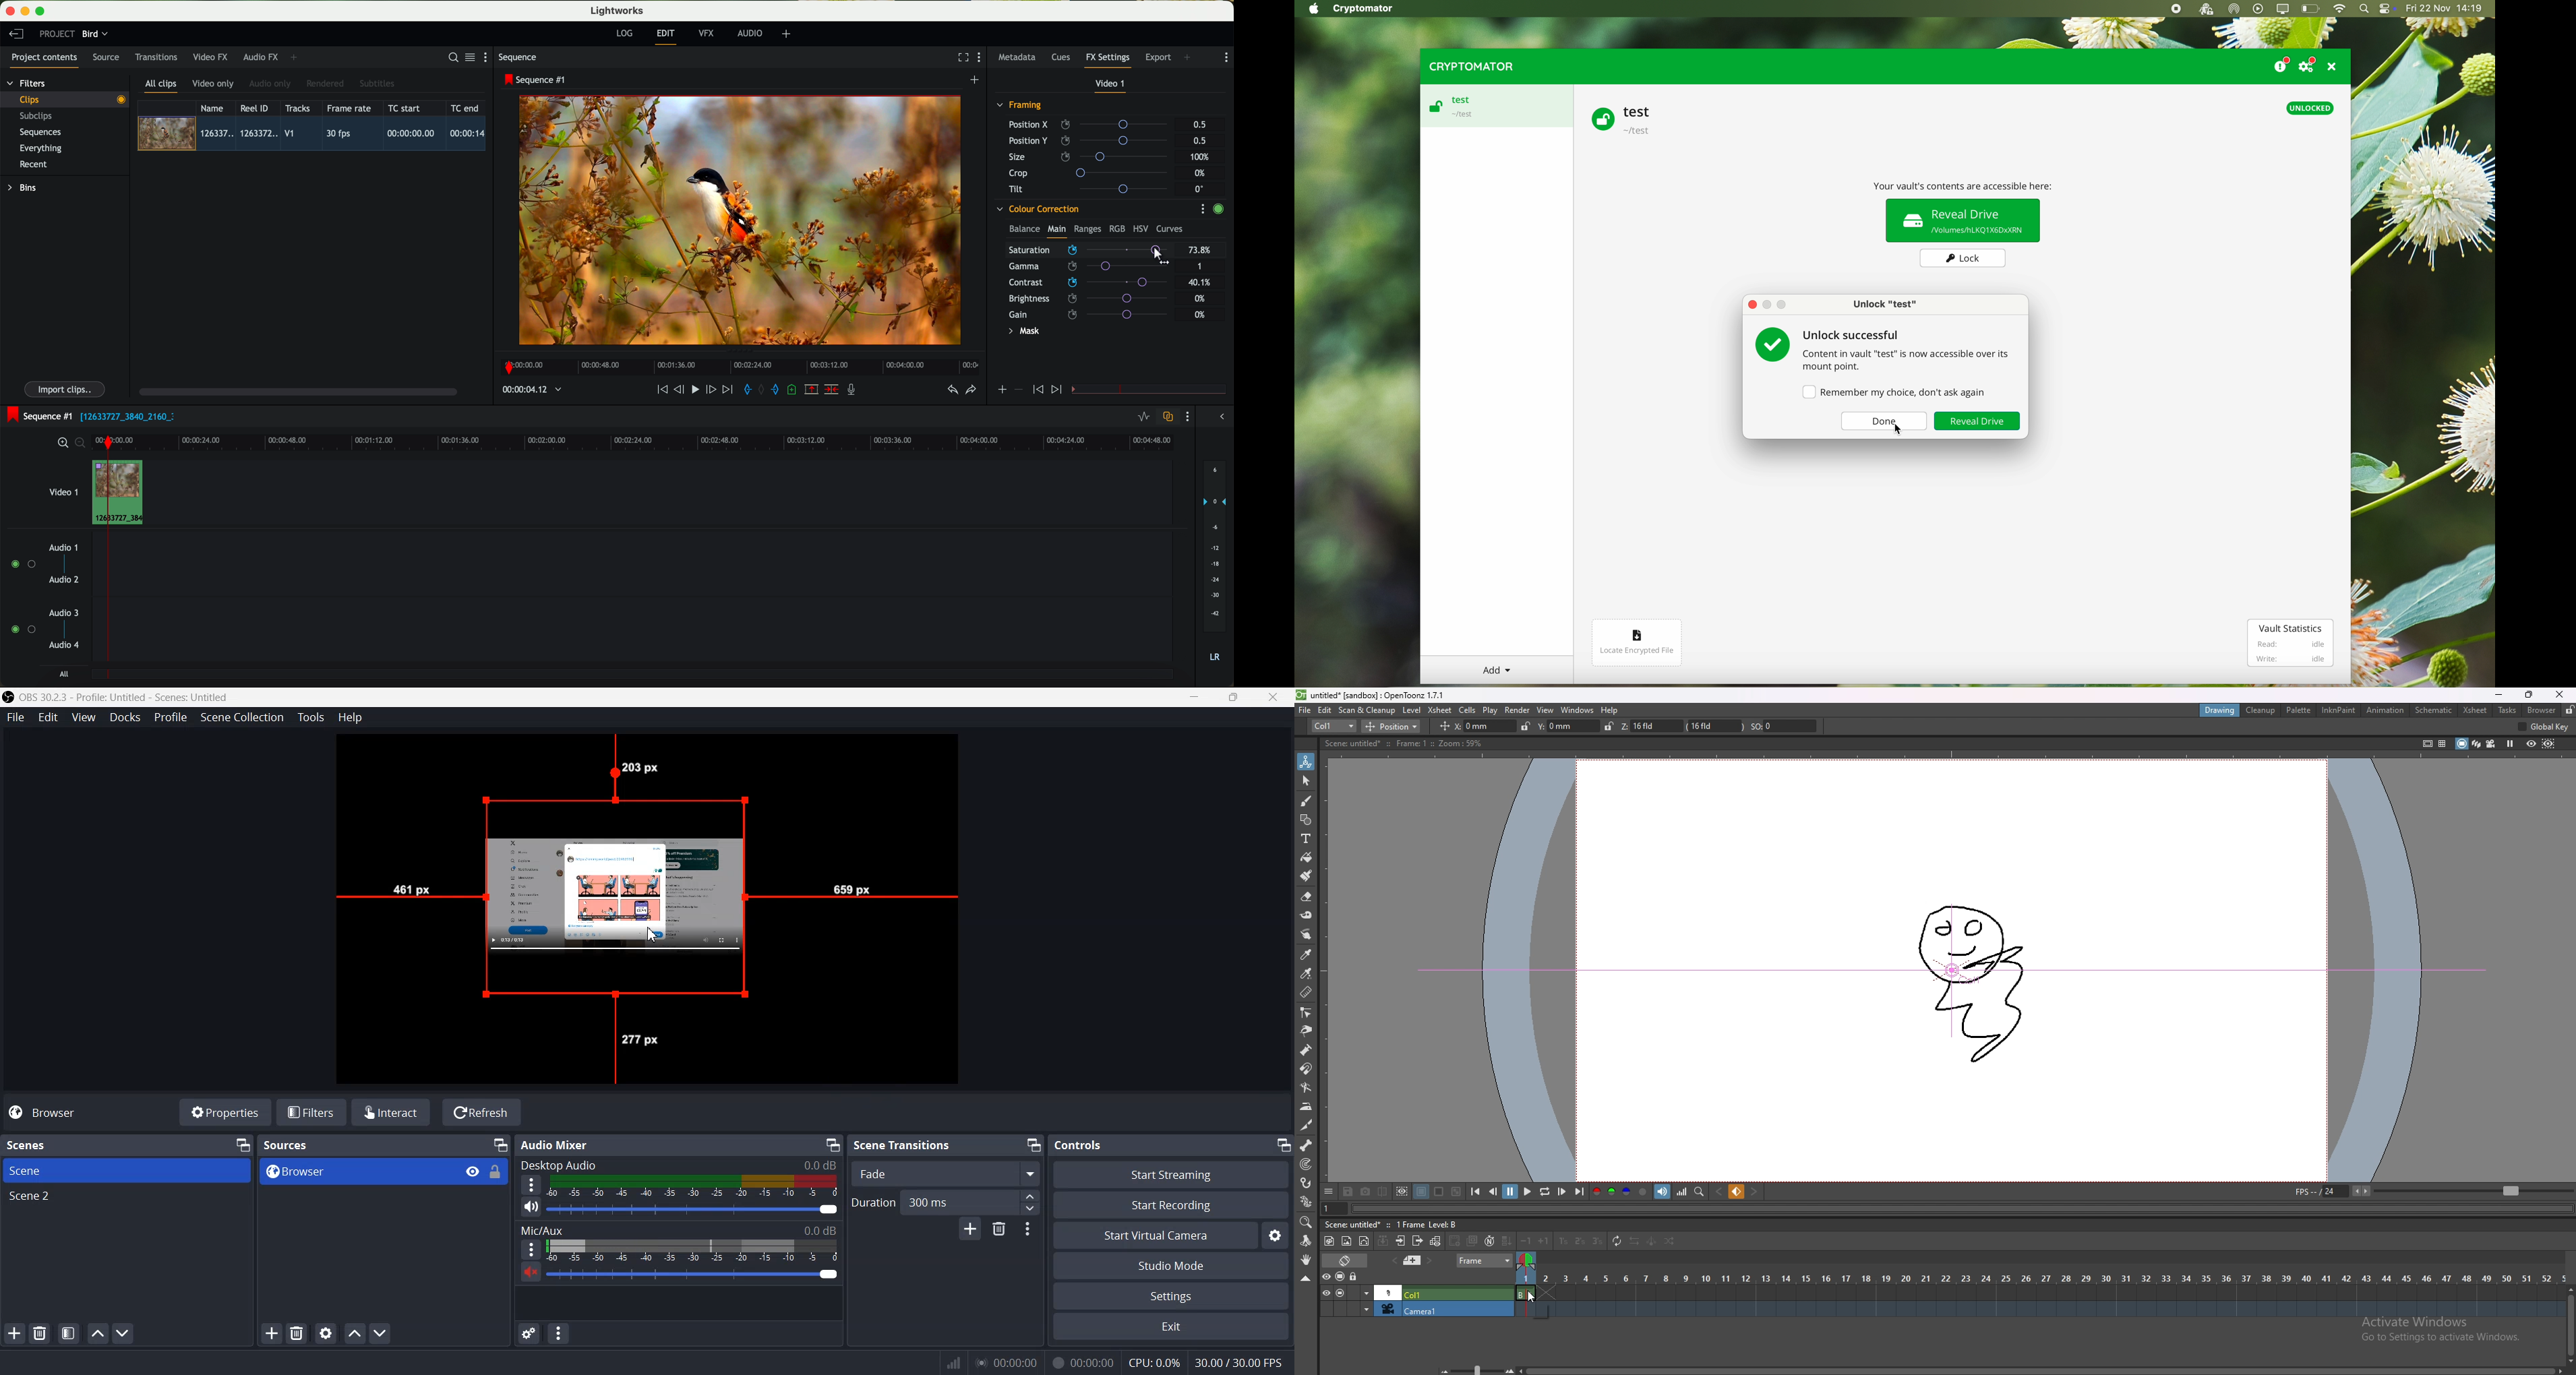 This screenshot has height=1400, width=2576. Describe the element at coordinates (2259, 8) in the screenshot. I see `play` at that location.